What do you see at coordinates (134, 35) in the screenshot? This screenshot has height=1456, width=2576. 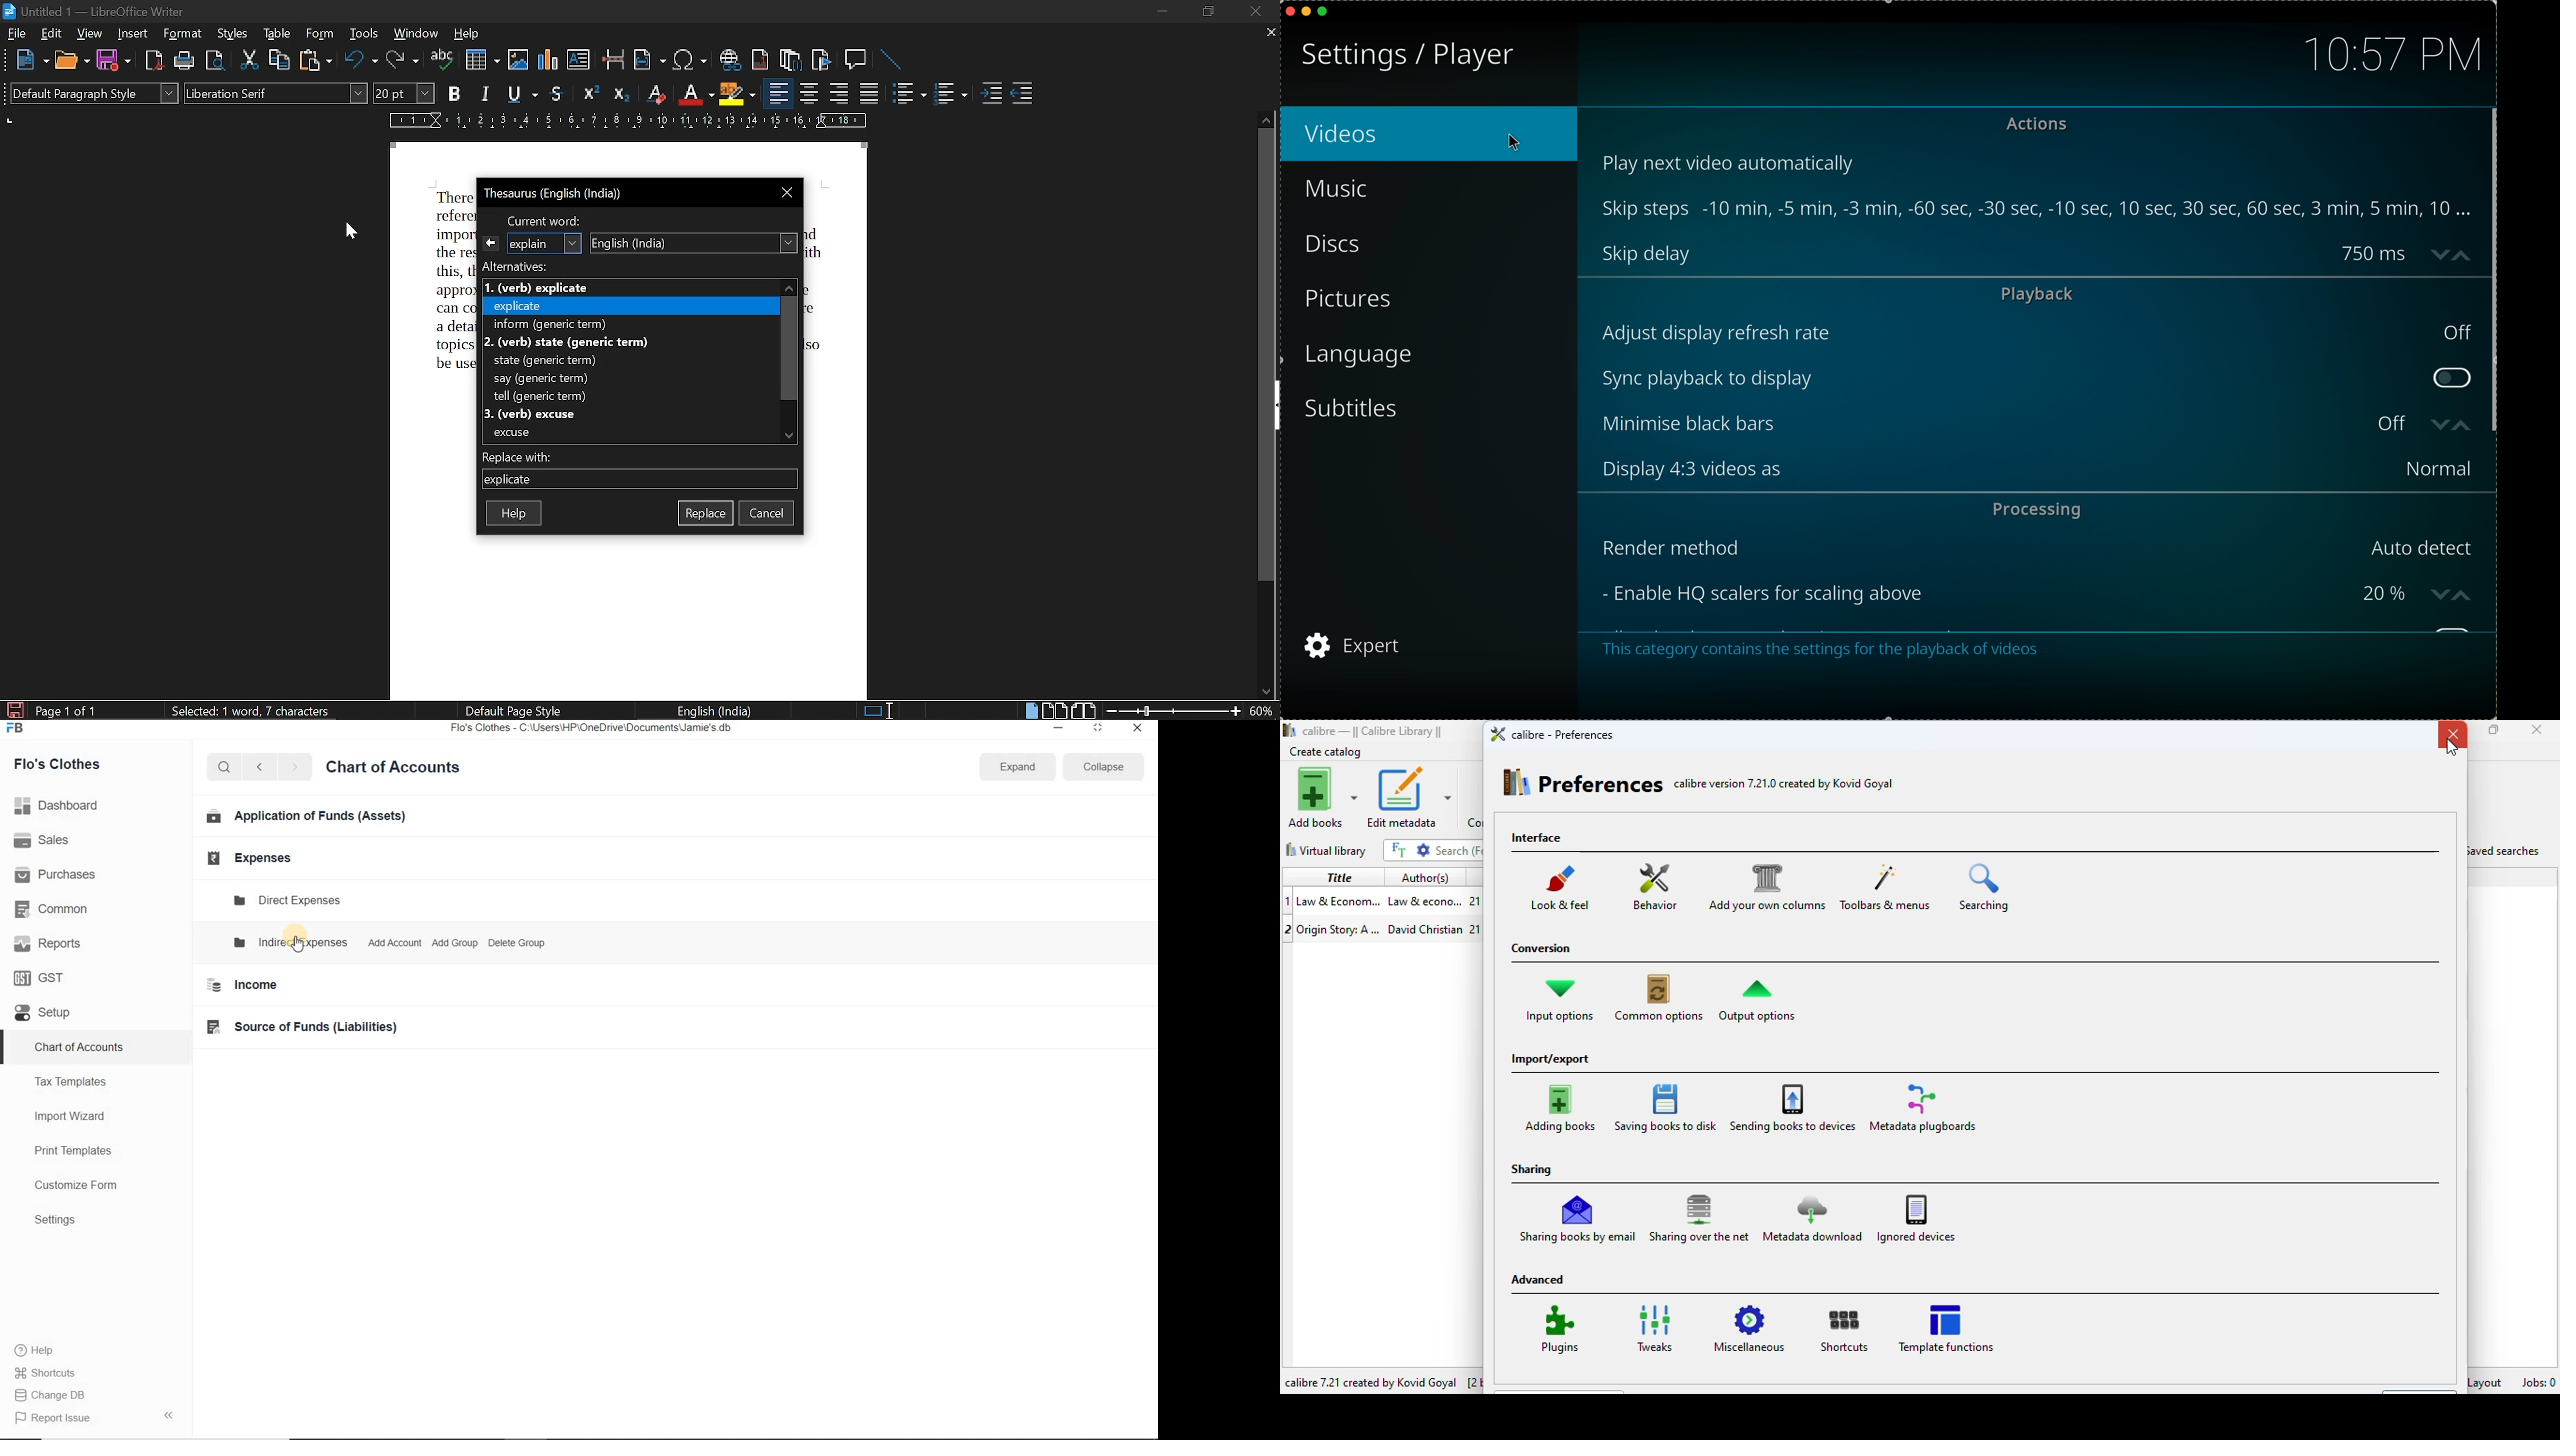 I see `insert` at bounding box center [134, 35].